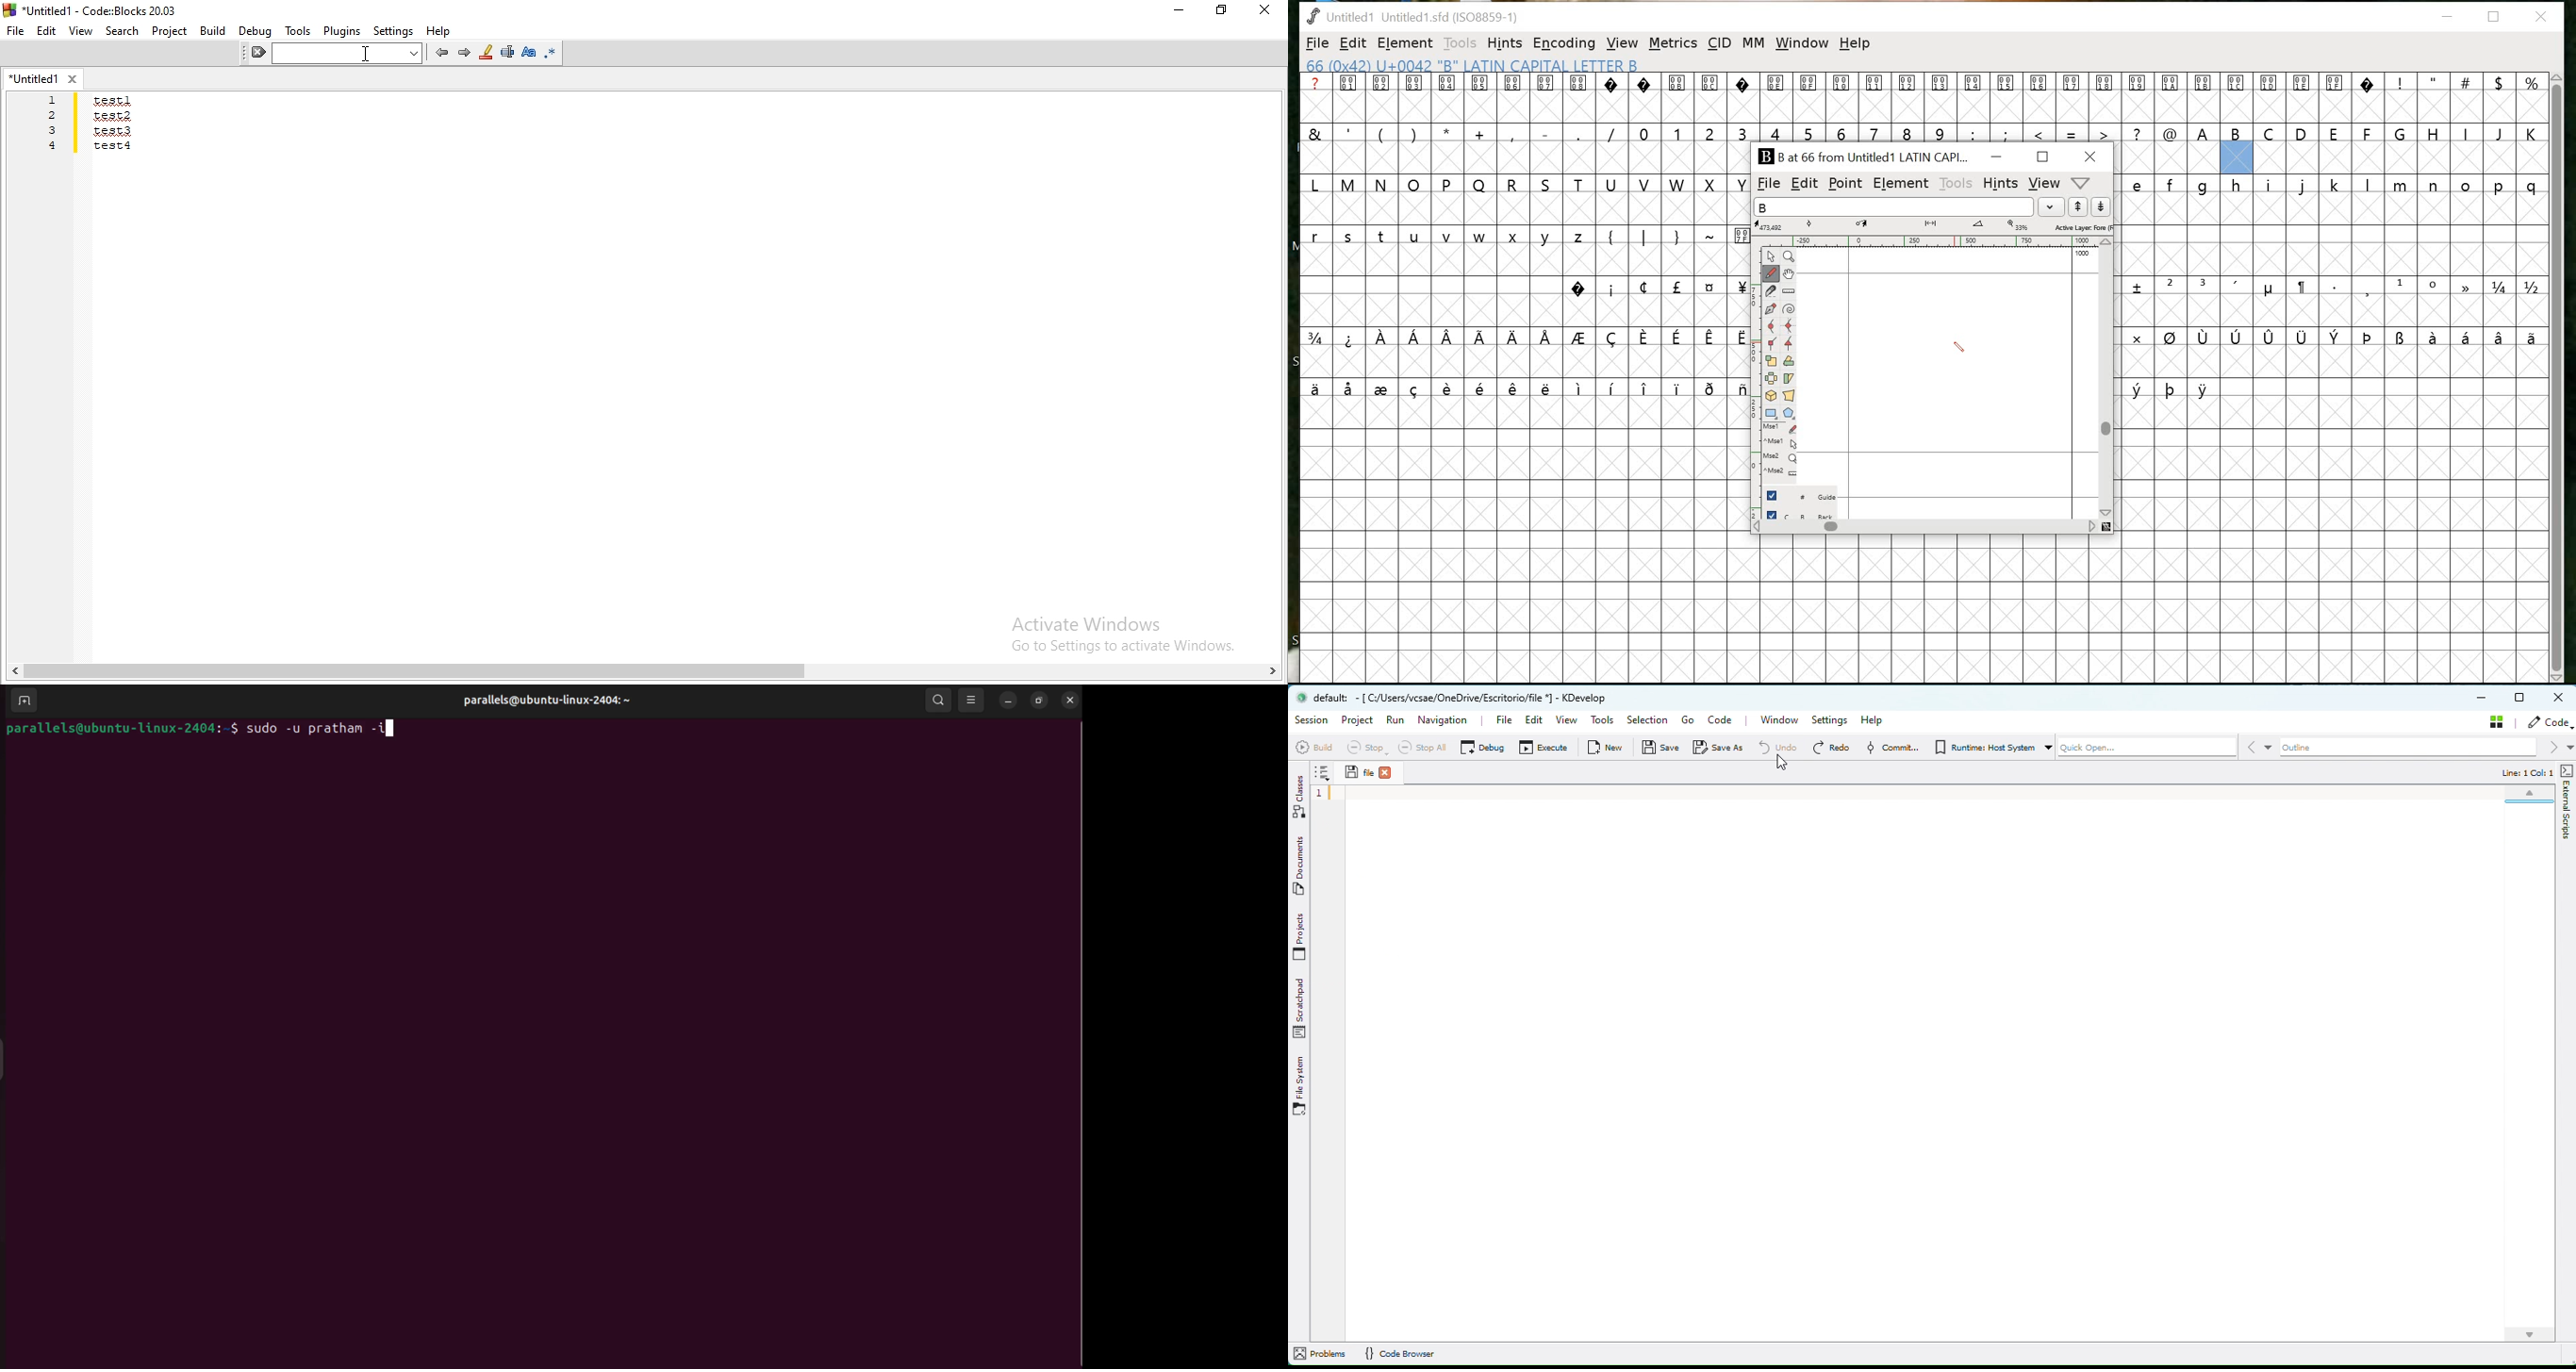 Image resolution: width=2576 pixels, height=1372 pixels. I want to click on input word list field, so click(1893, 207).